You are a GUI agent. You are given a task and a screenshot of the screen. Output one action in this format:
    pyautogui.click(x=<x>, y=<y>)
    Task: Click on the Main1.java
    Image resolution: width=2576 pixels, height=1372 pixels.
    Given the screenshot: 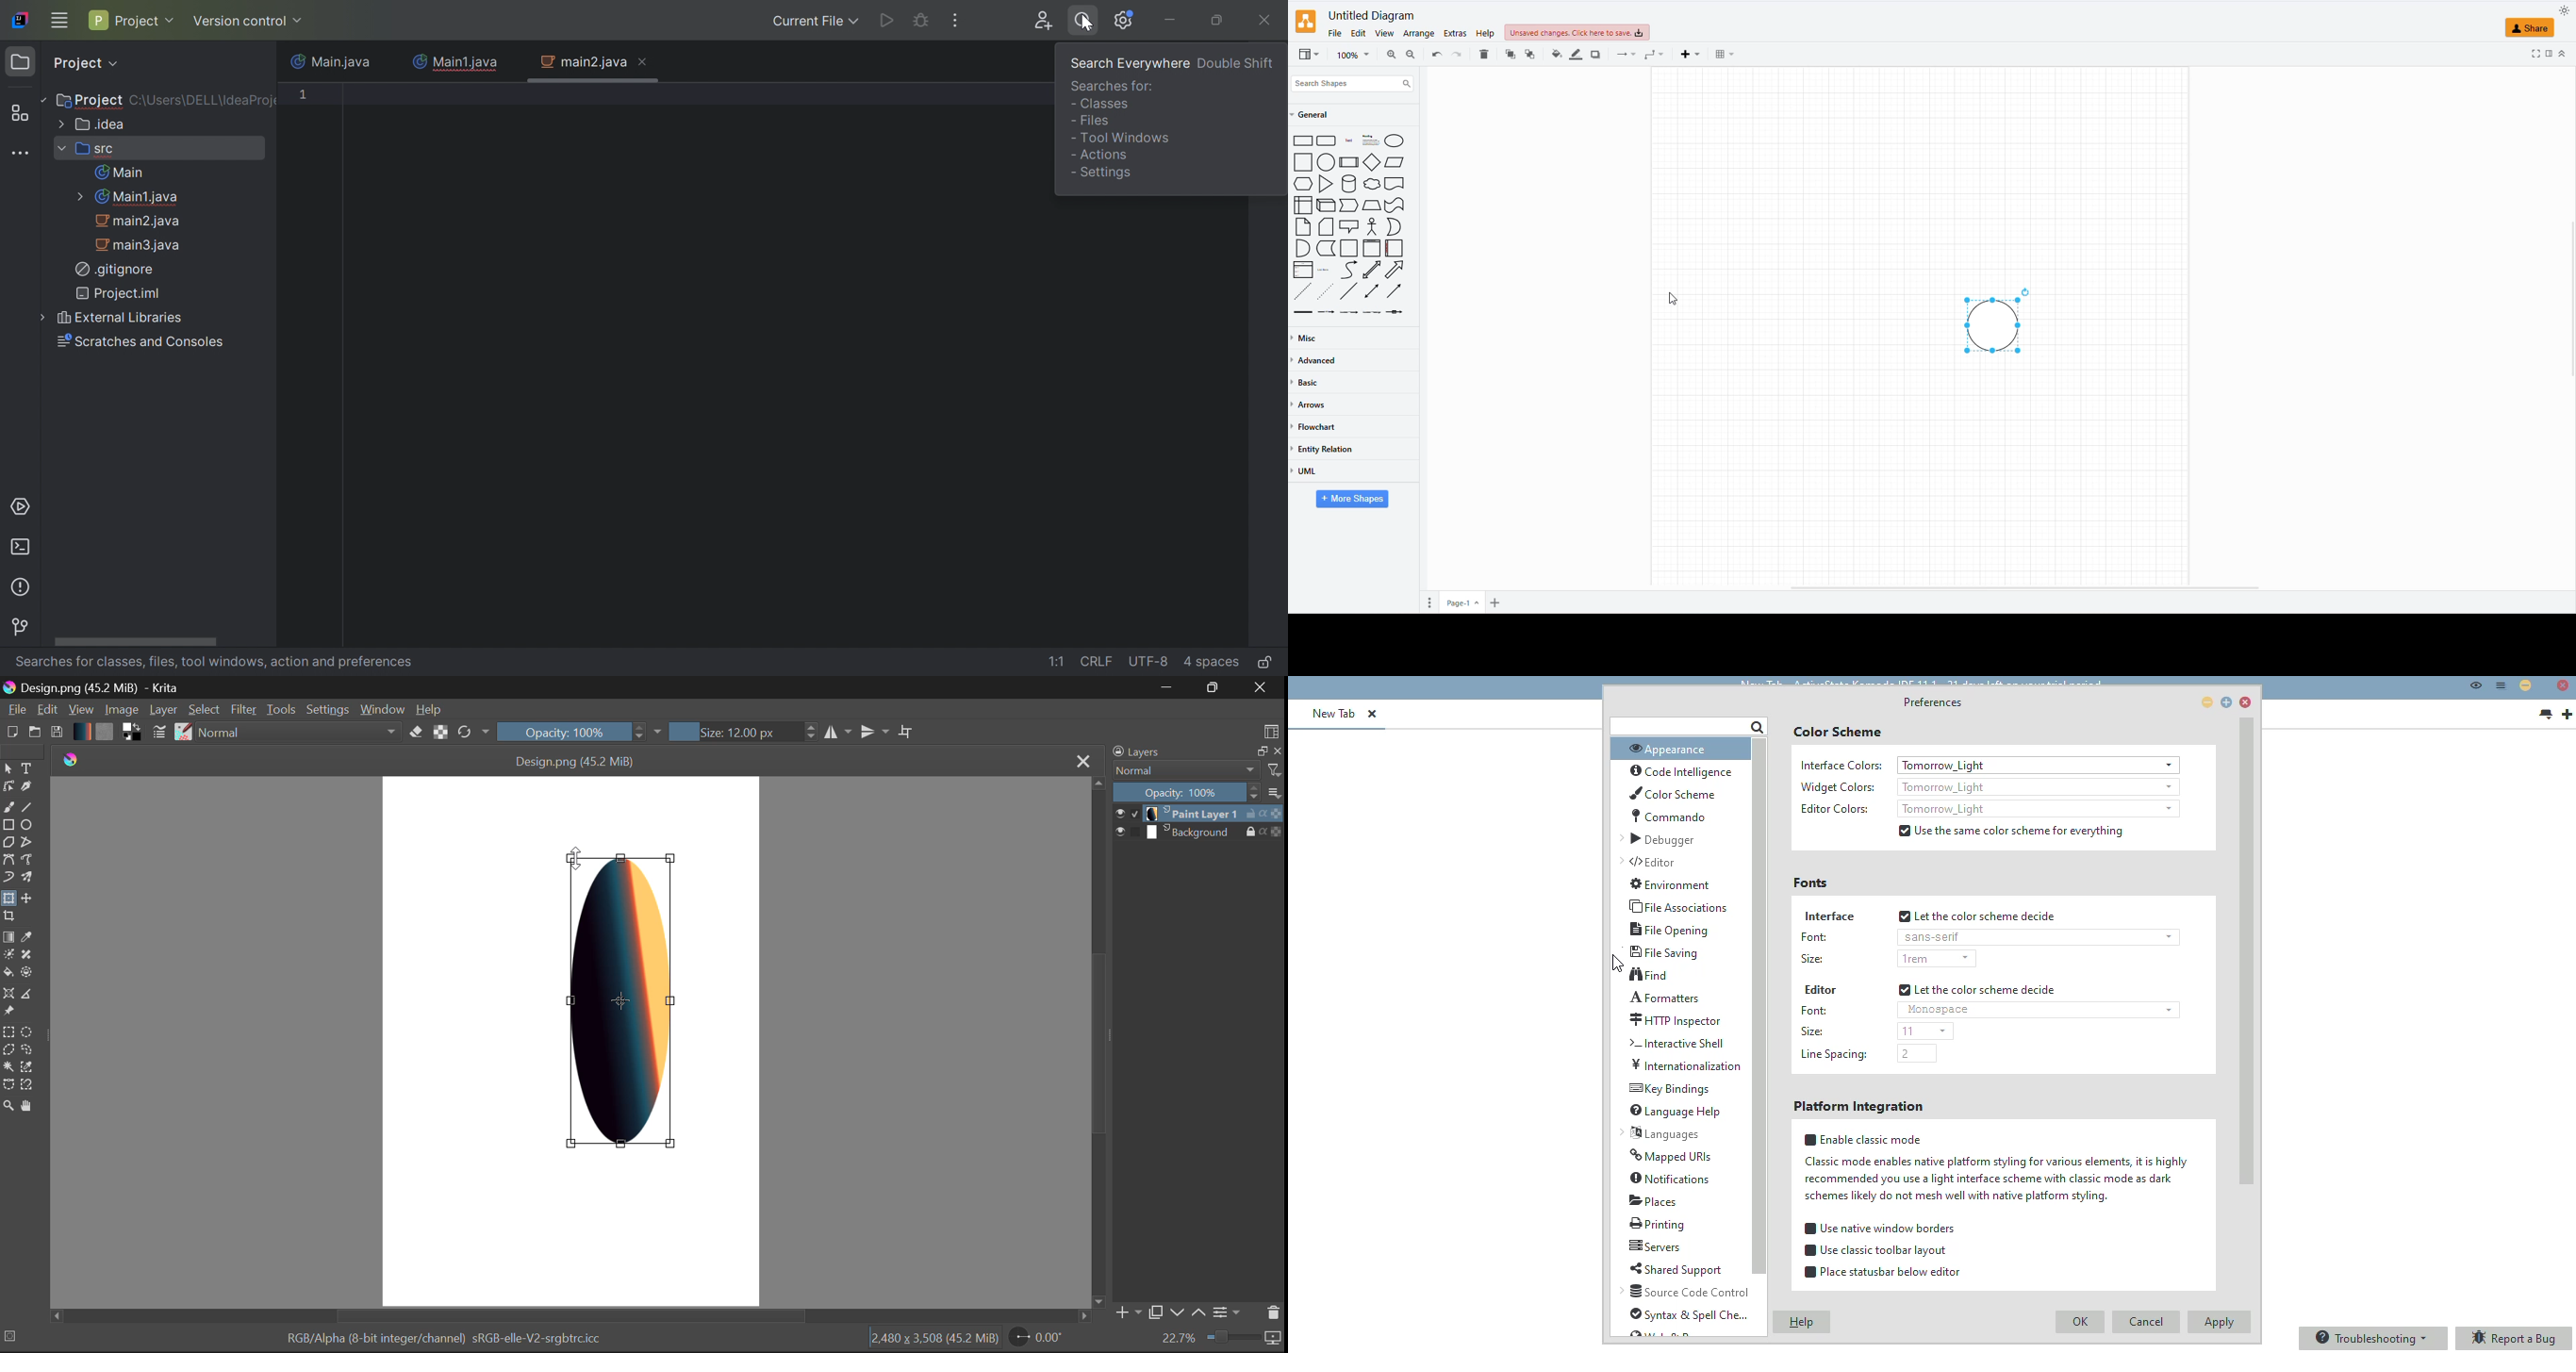 What is the action you would take?
    pyautogui.click(x=455, y=61)
    